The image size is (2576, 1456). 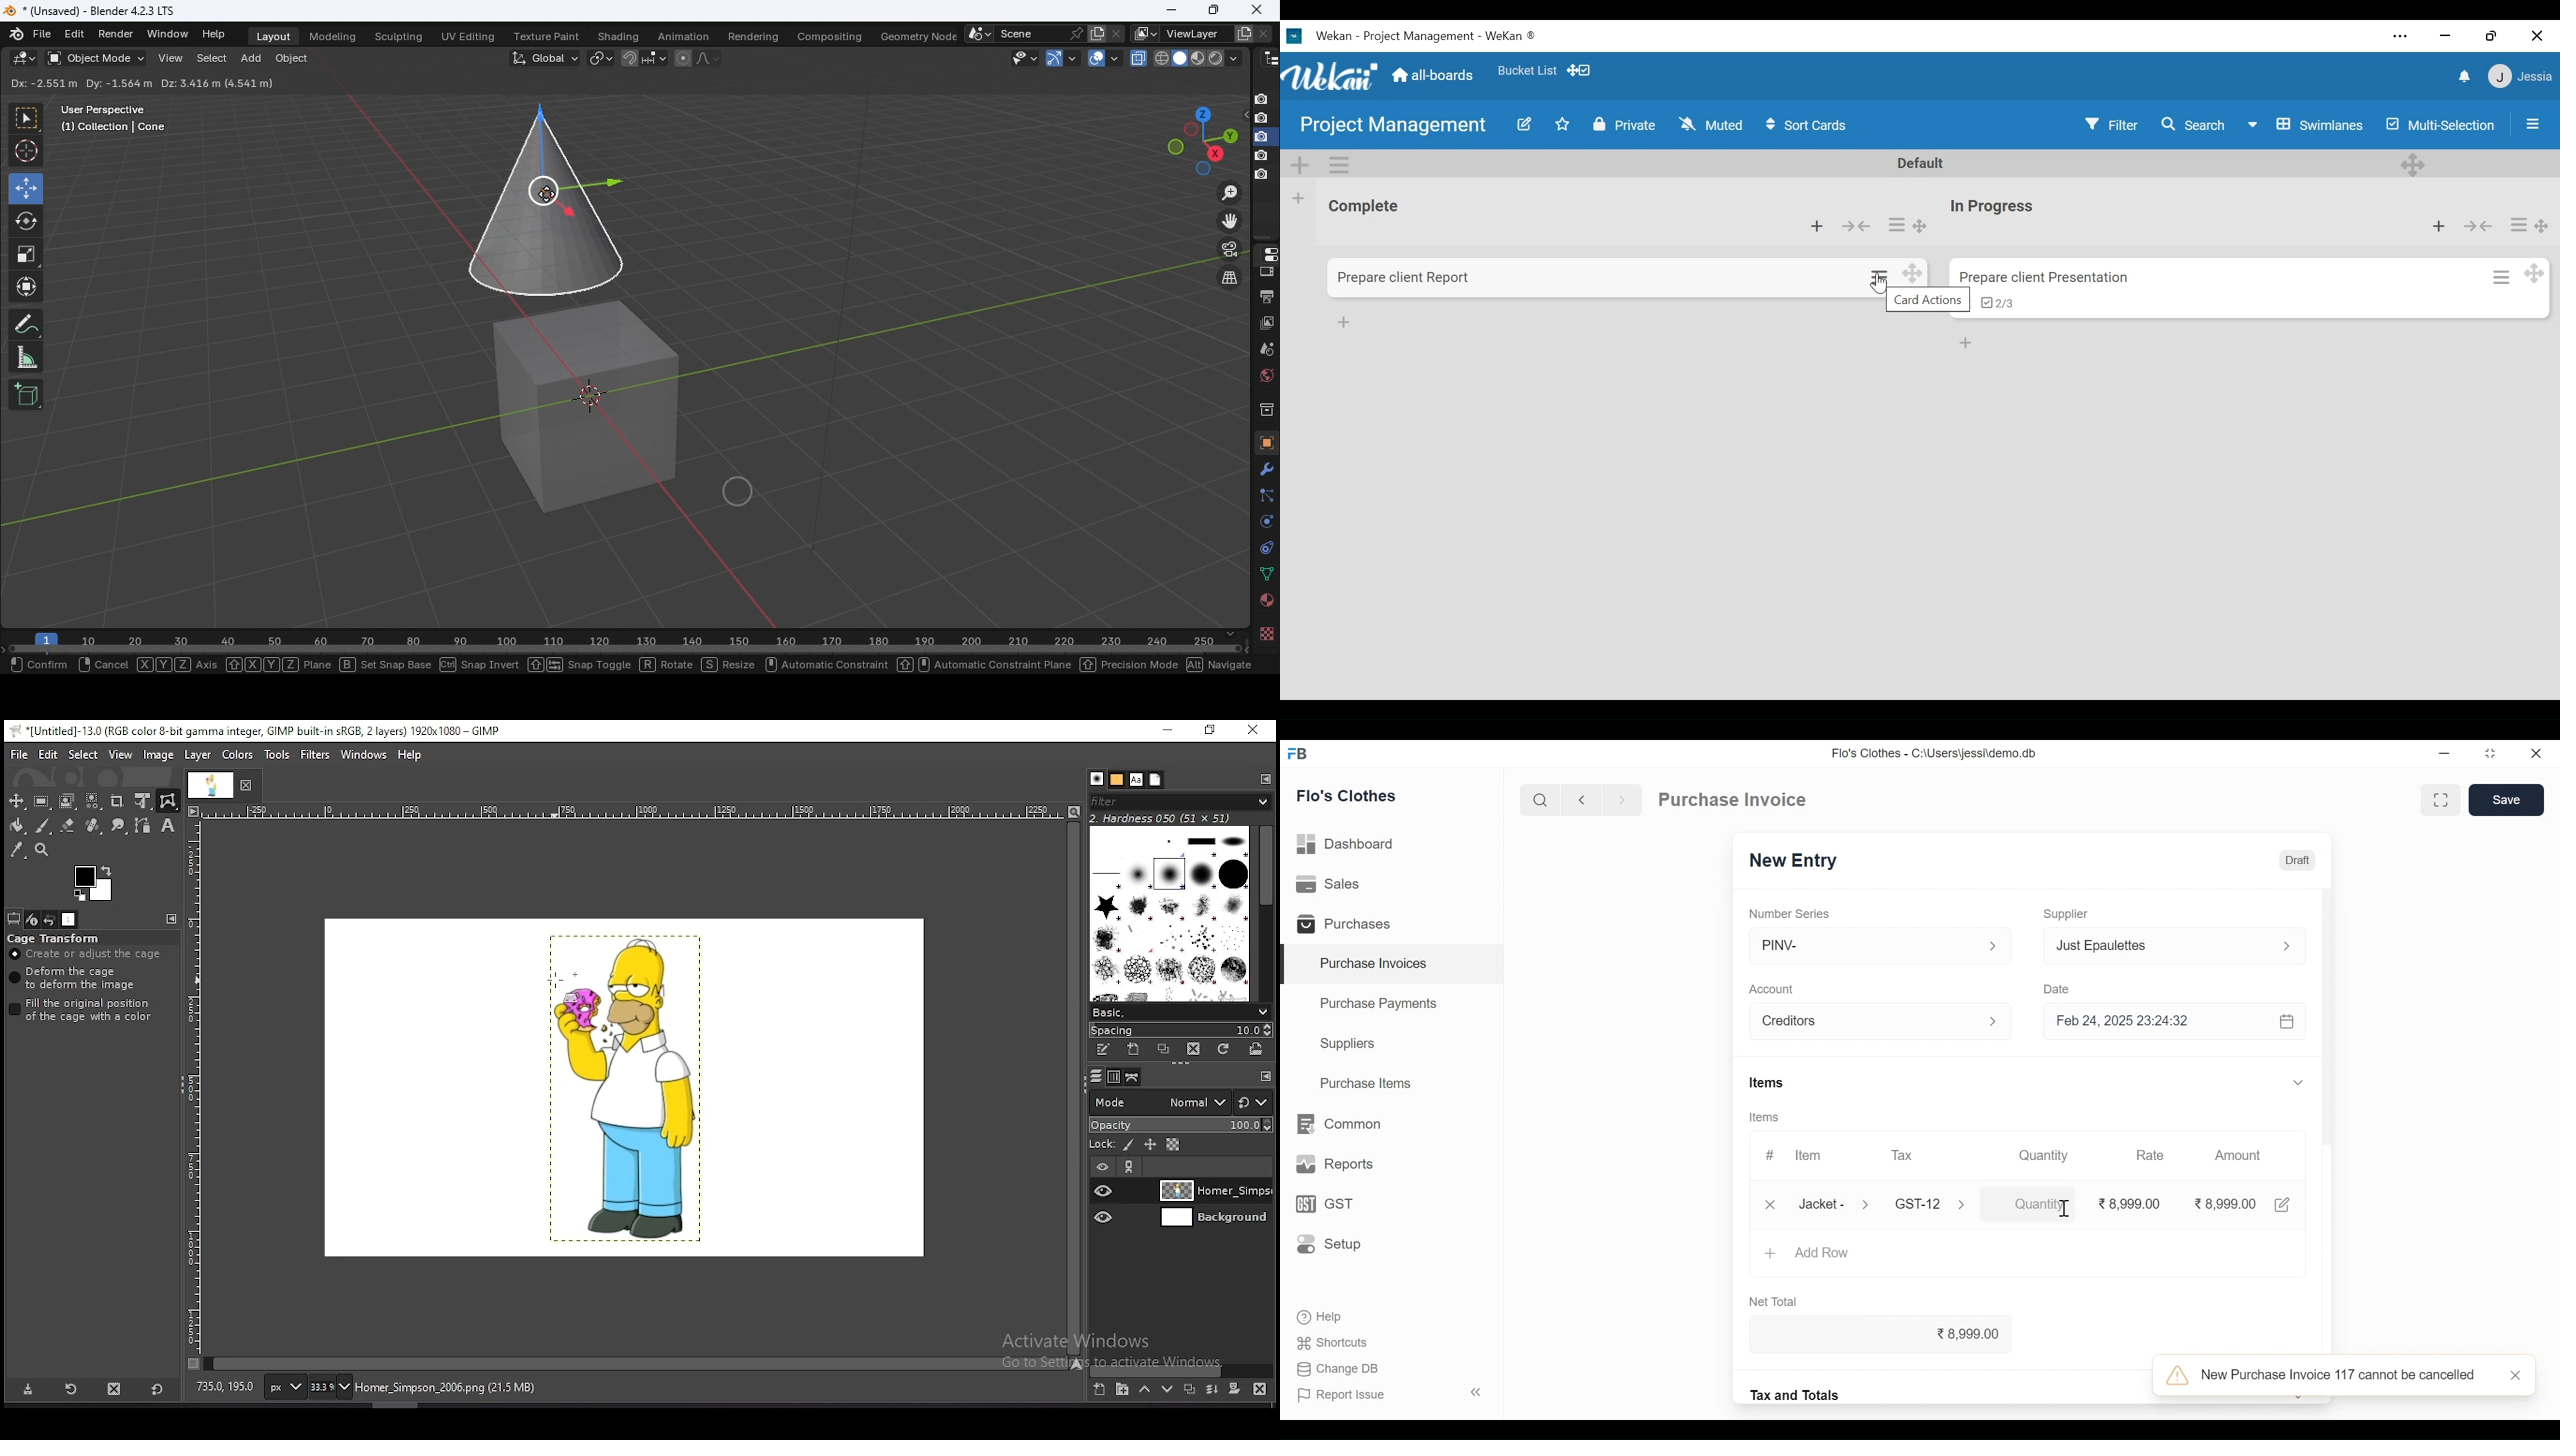 I want to click on Net Total, so click(x=1778, y=1303).